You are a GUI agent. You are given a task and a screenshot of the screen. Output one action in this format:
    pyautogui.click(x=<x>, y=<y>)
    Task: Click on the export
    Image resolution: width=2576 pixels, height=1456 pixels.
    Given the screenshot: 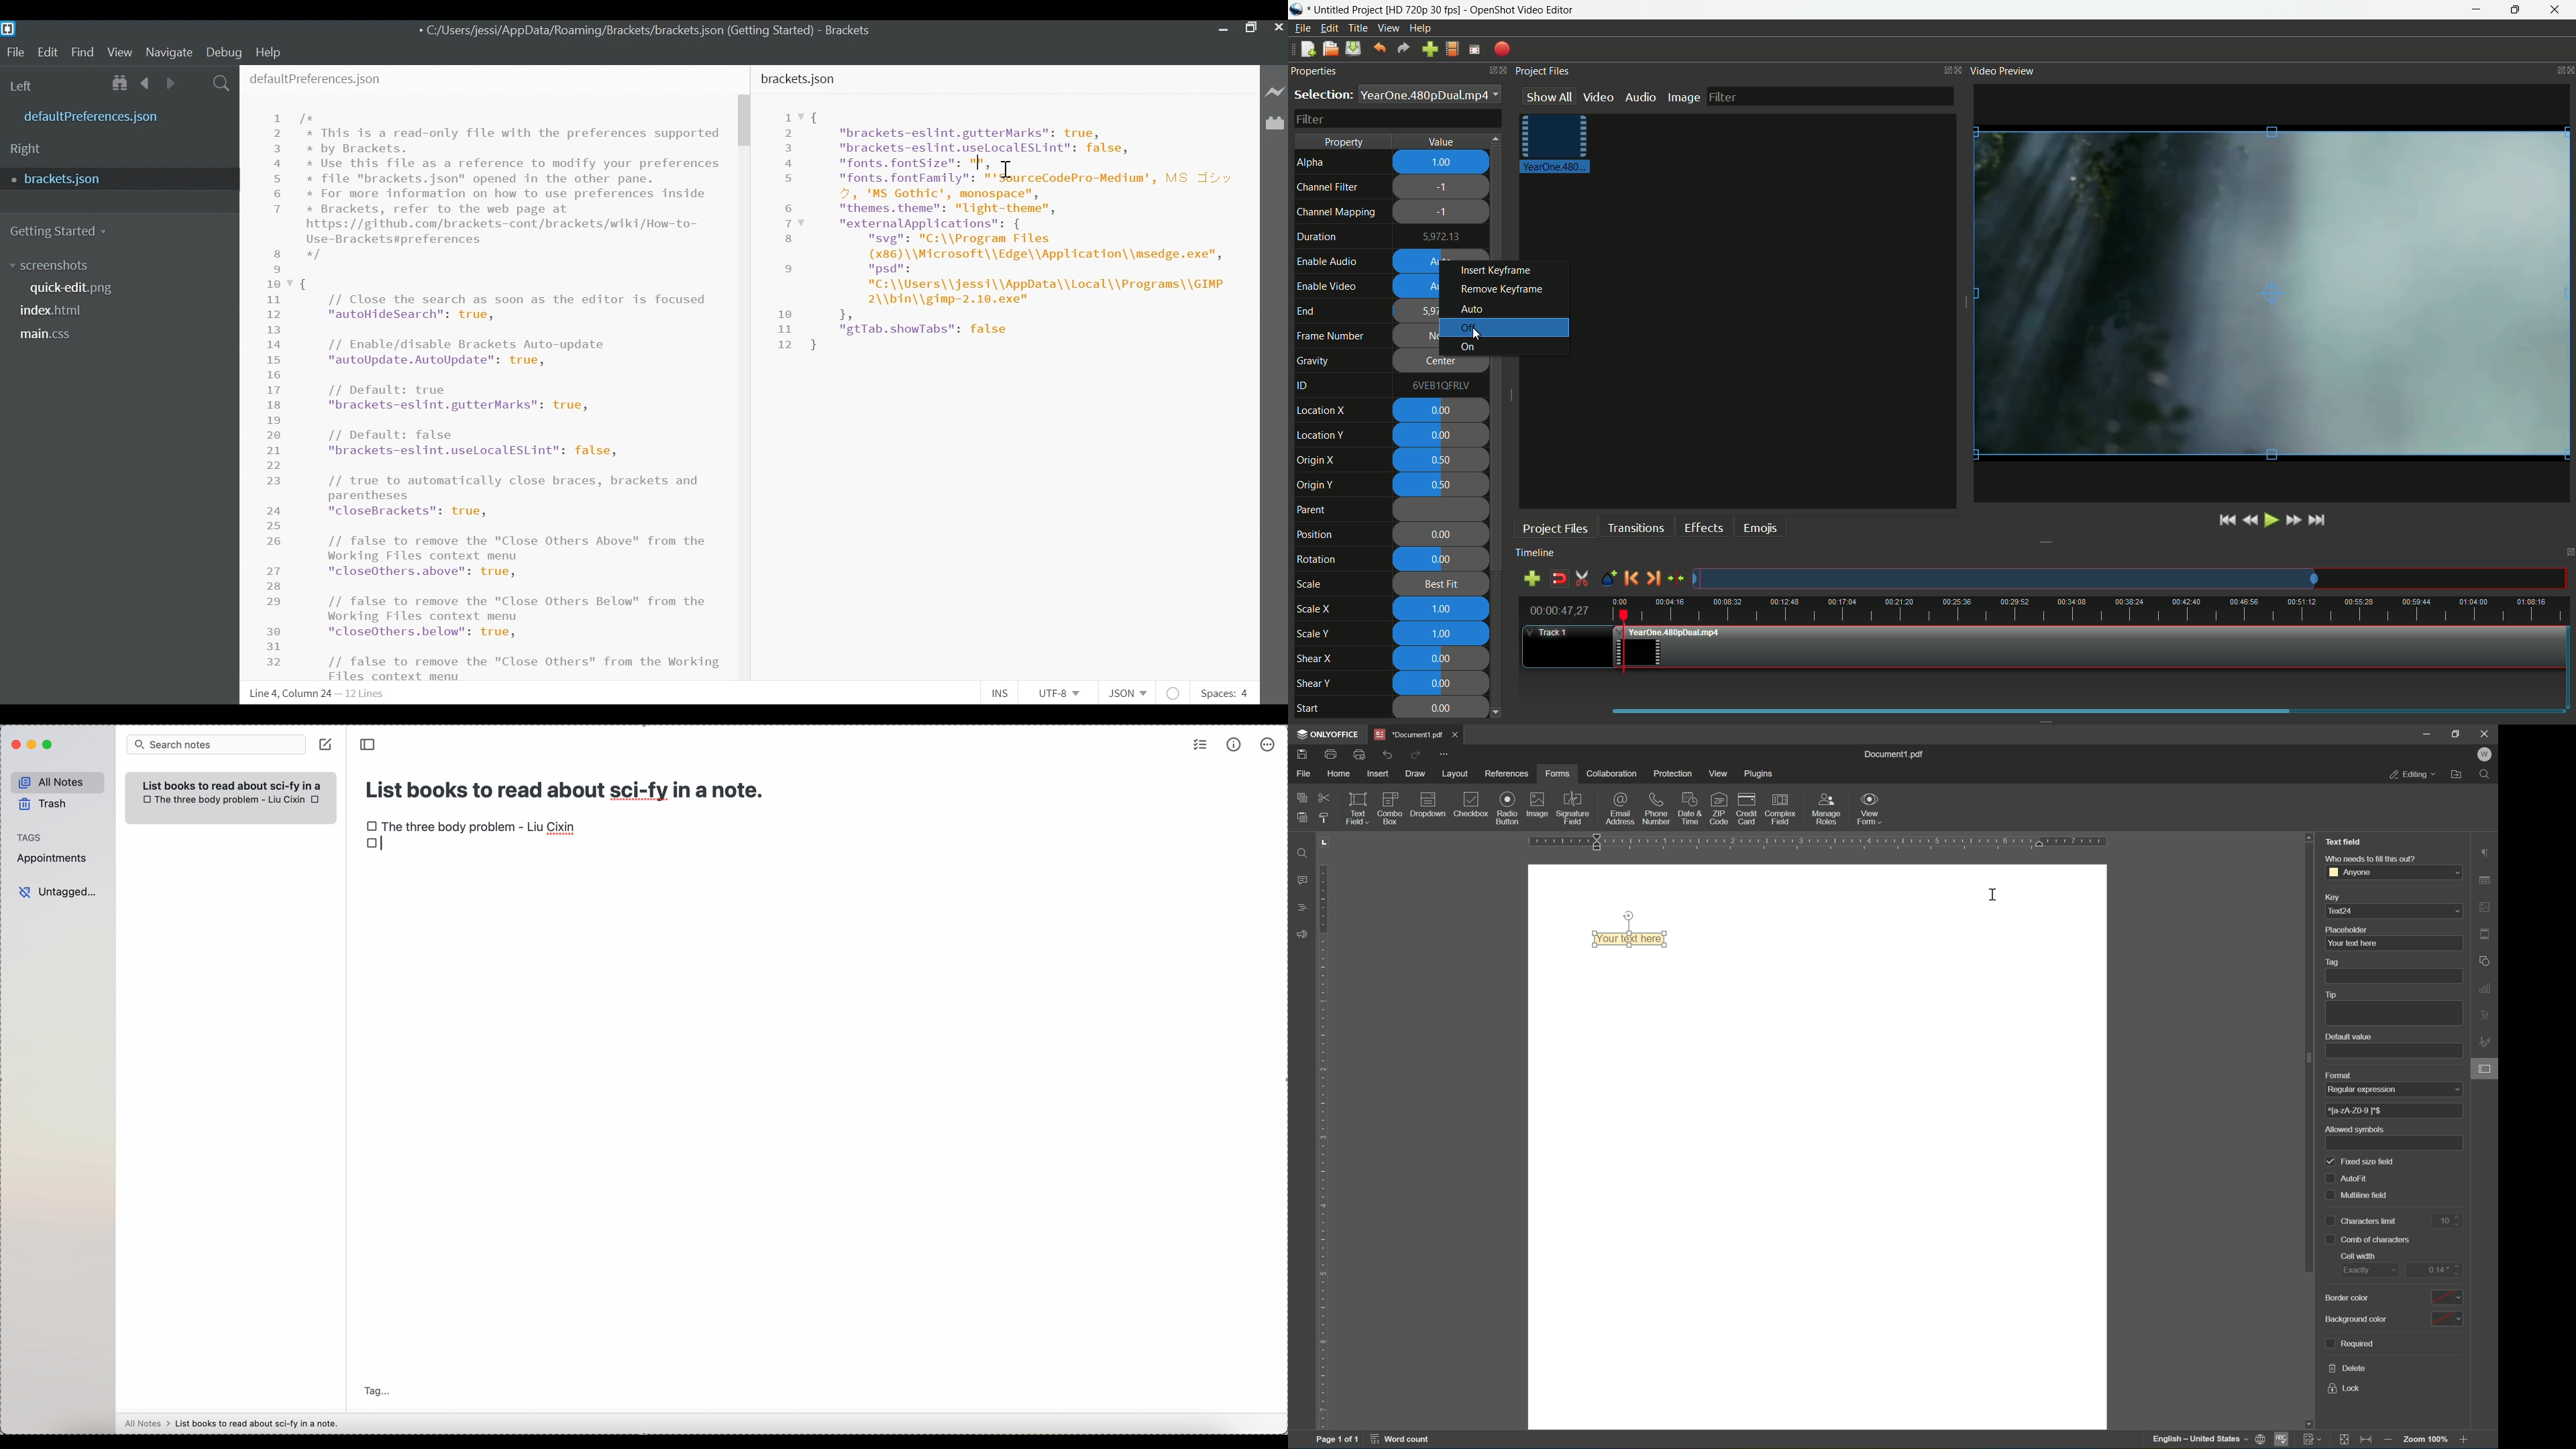 What is the action you would take?
    pyautogui.click(x=1502, y=50)
    